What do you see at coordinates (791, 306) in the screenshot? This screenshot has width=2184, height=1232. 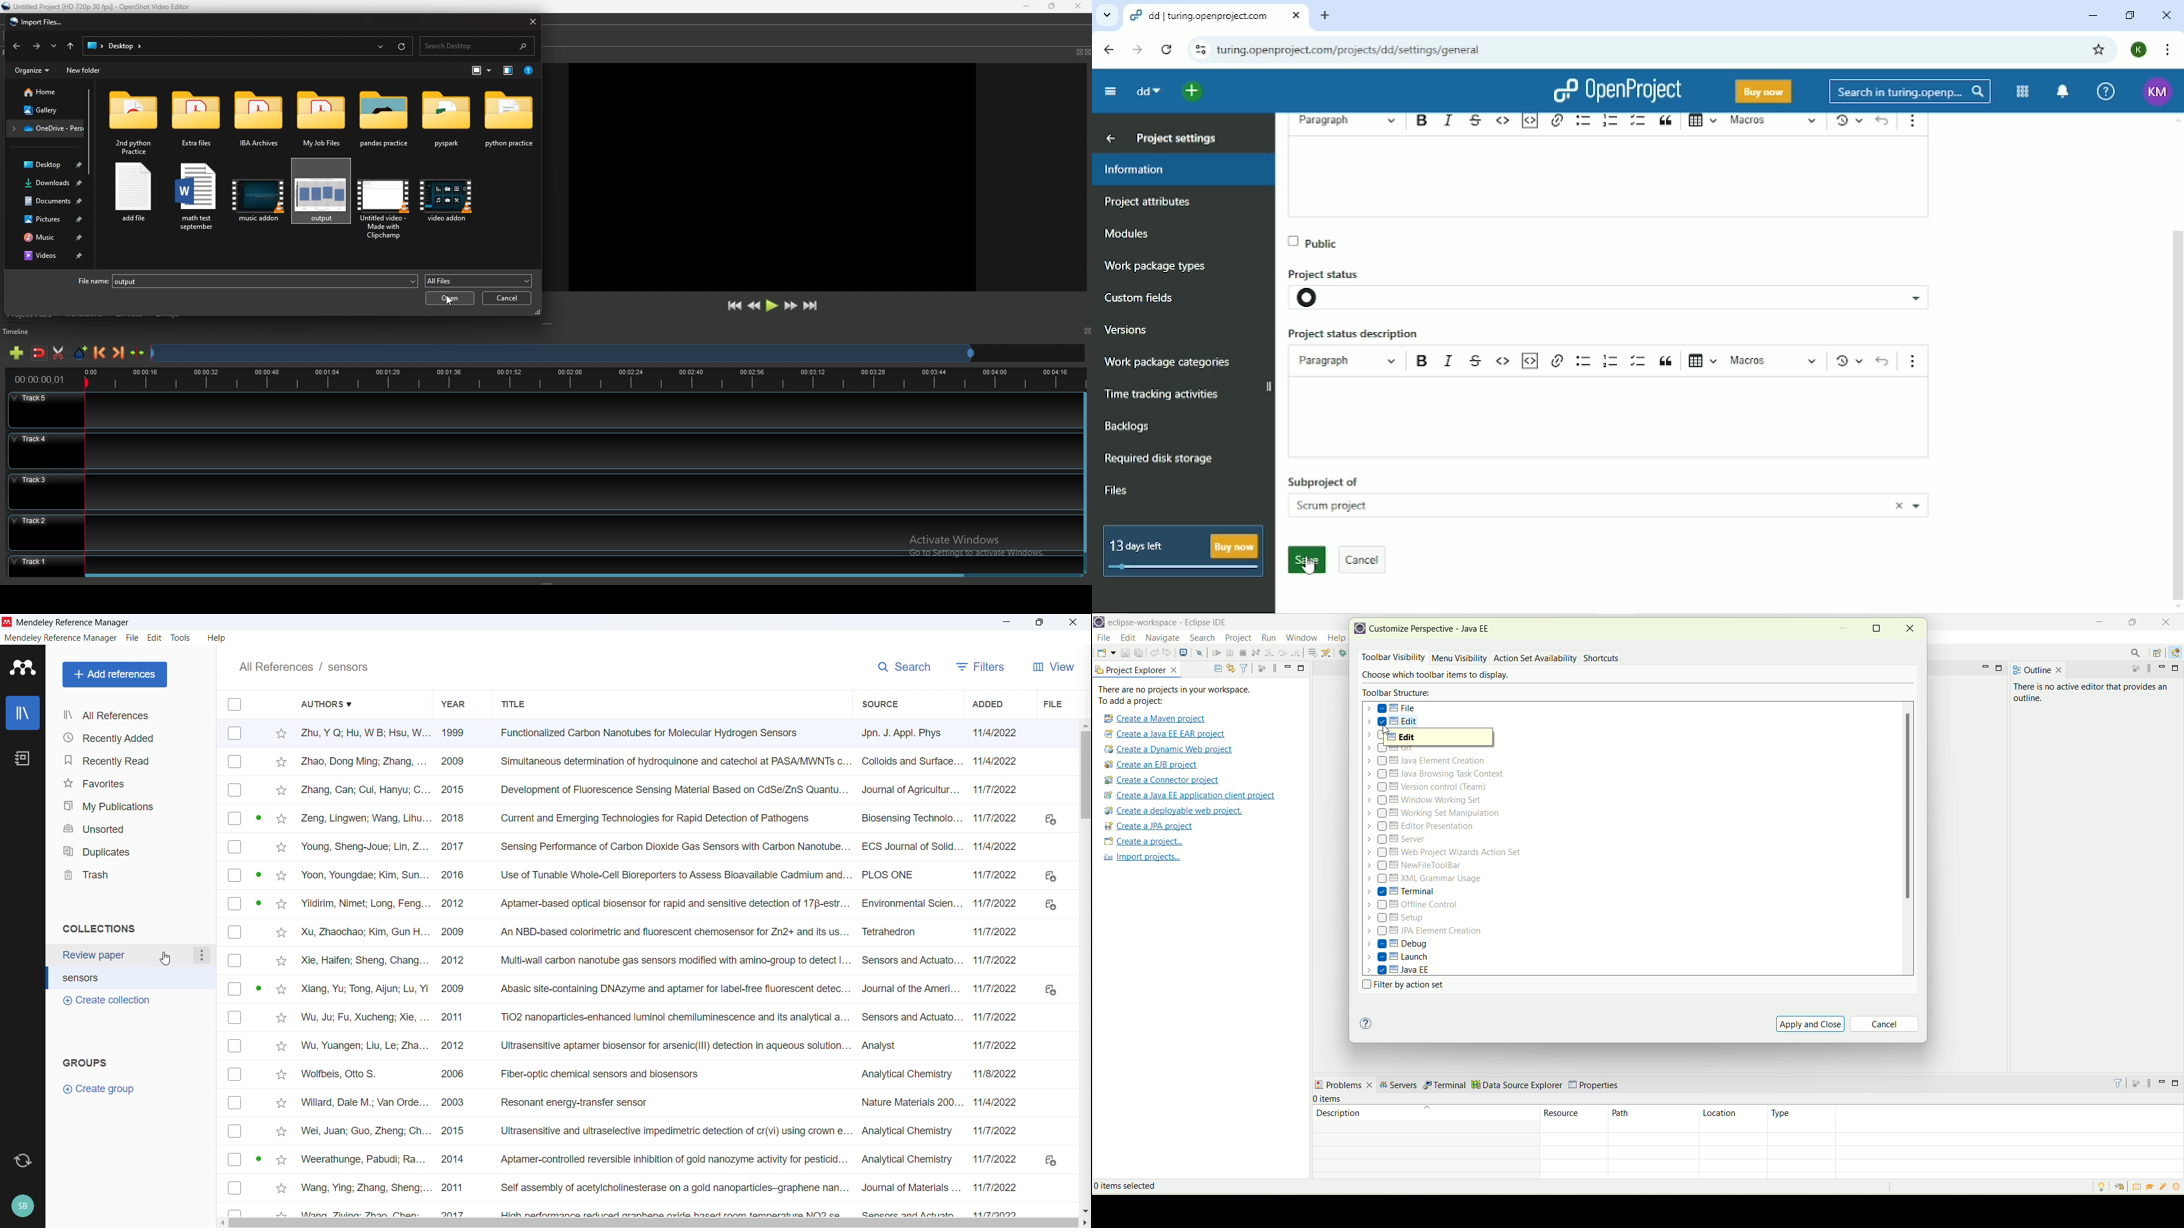 I see `fast forward` at bounding box center [791, 306].